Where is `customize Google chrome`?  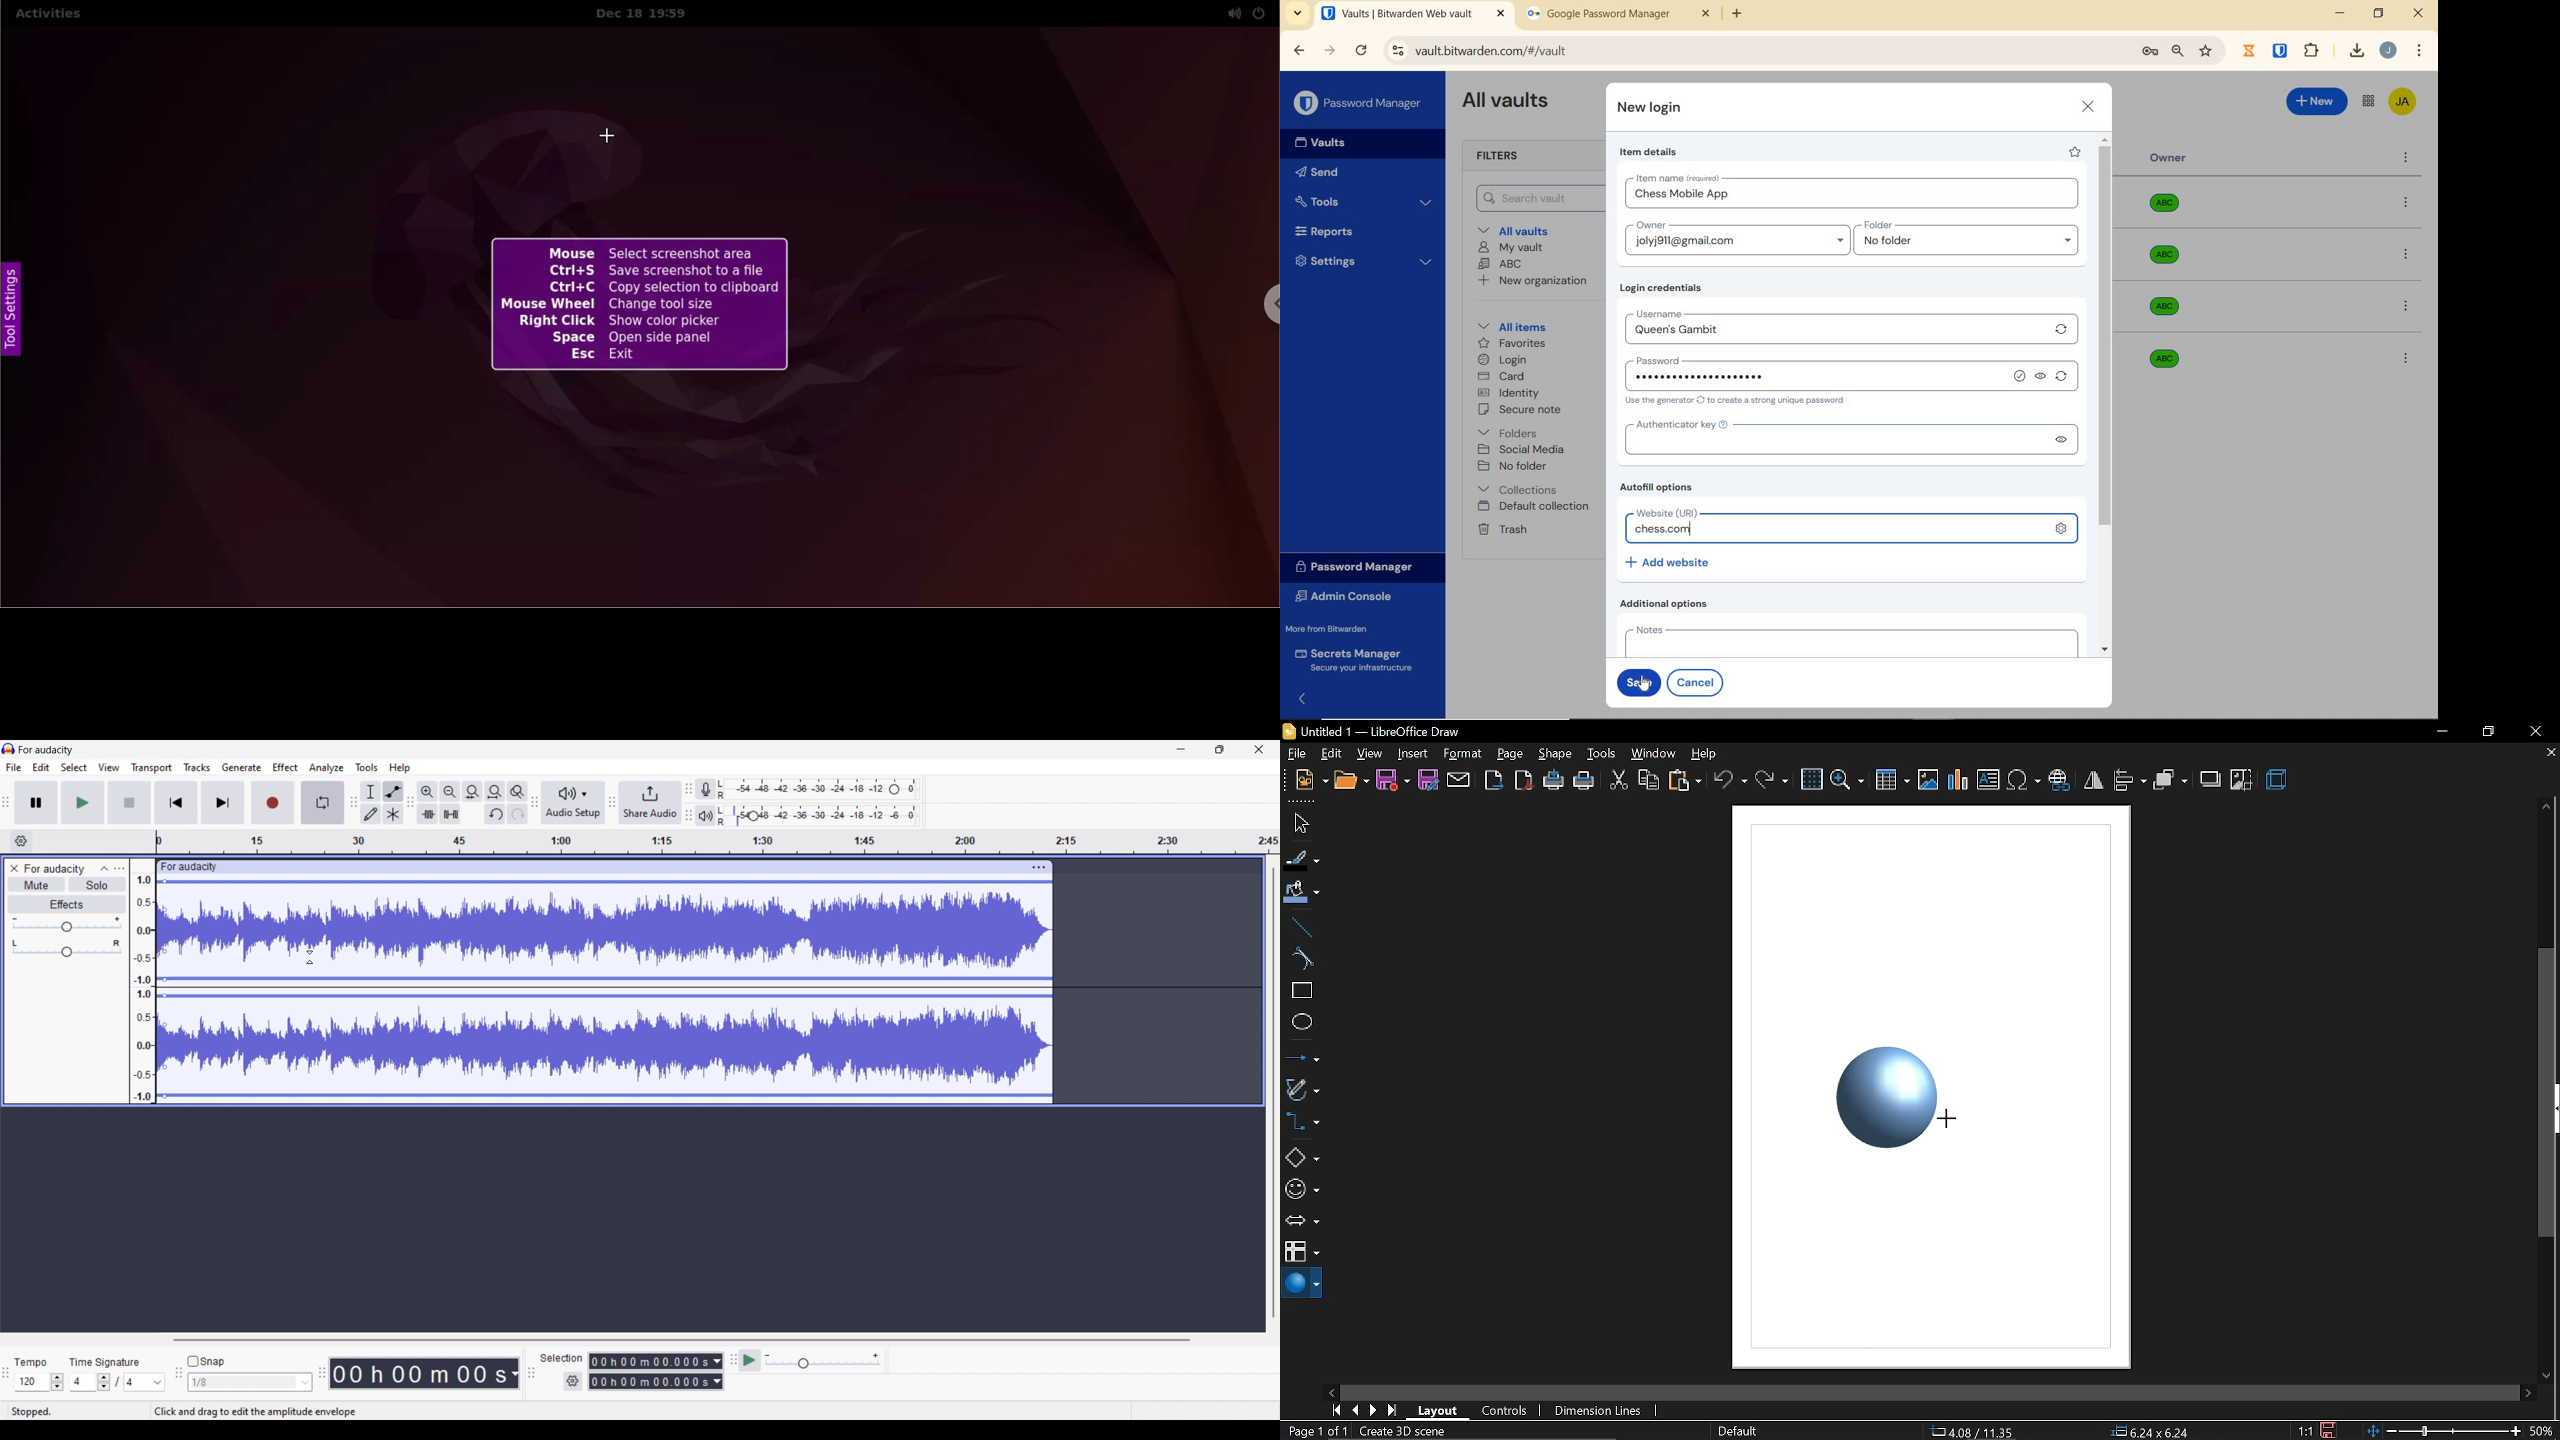
customize Google chrome is located at coordinates (2420, 51).